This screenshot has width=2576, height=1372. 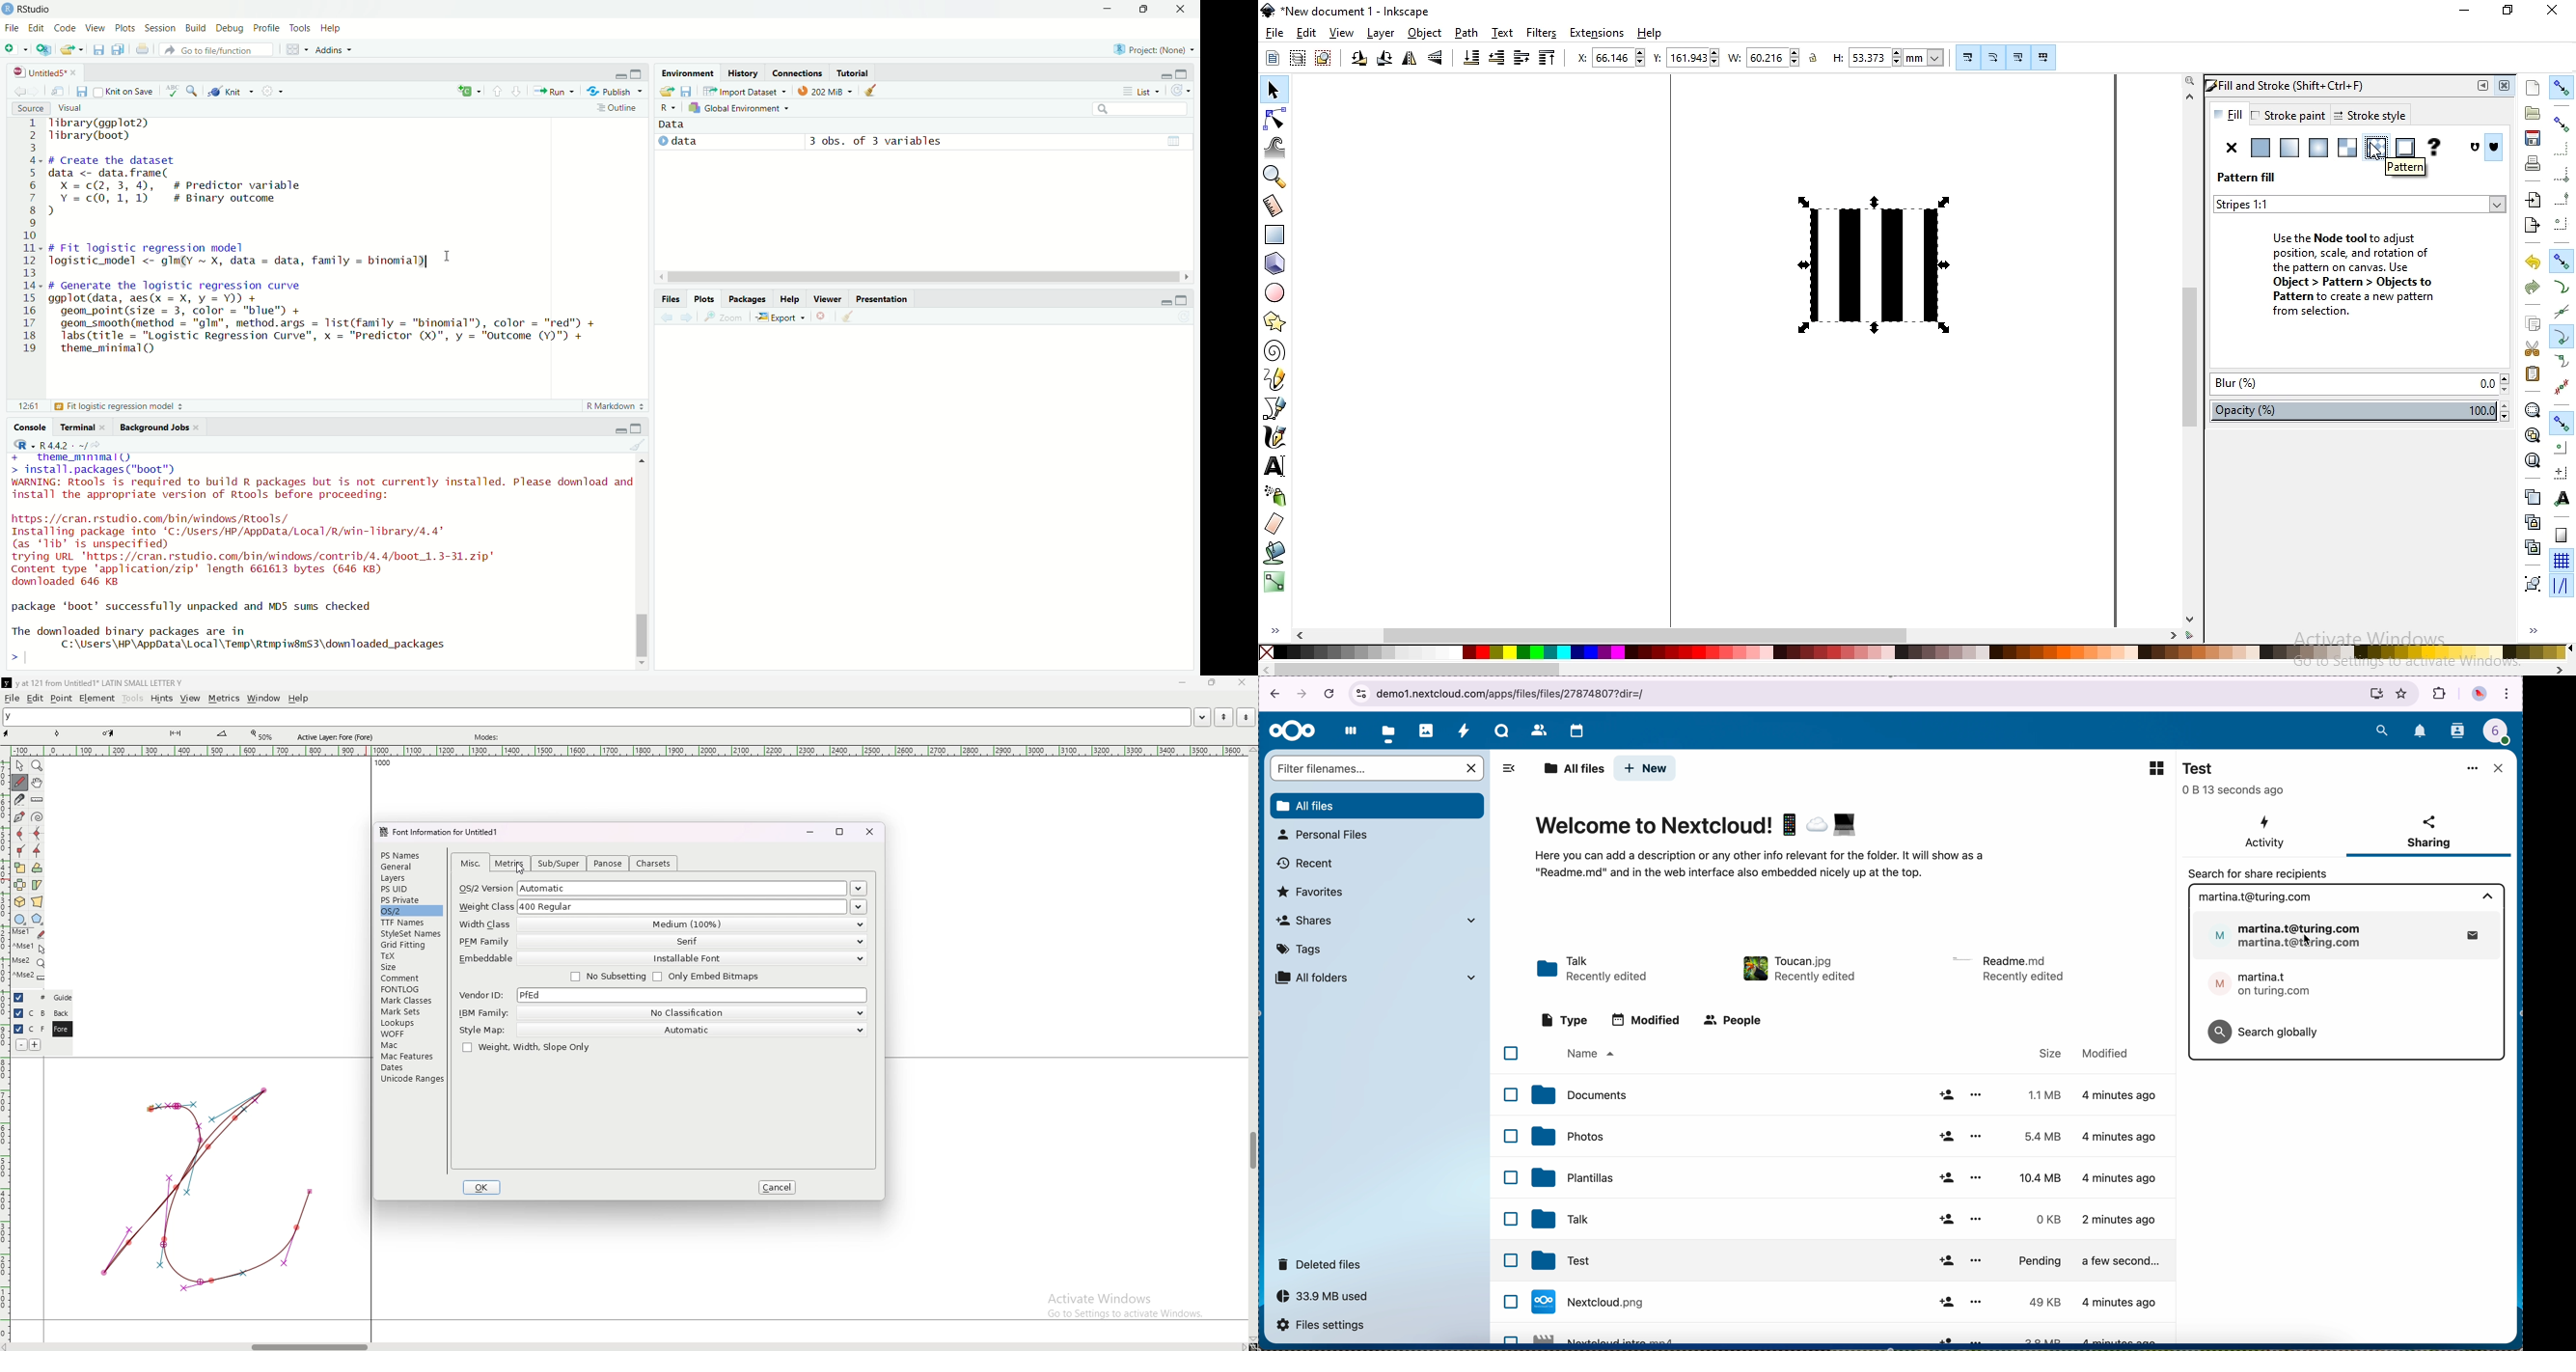 I want to click on Files, so click(x=671, y=300).